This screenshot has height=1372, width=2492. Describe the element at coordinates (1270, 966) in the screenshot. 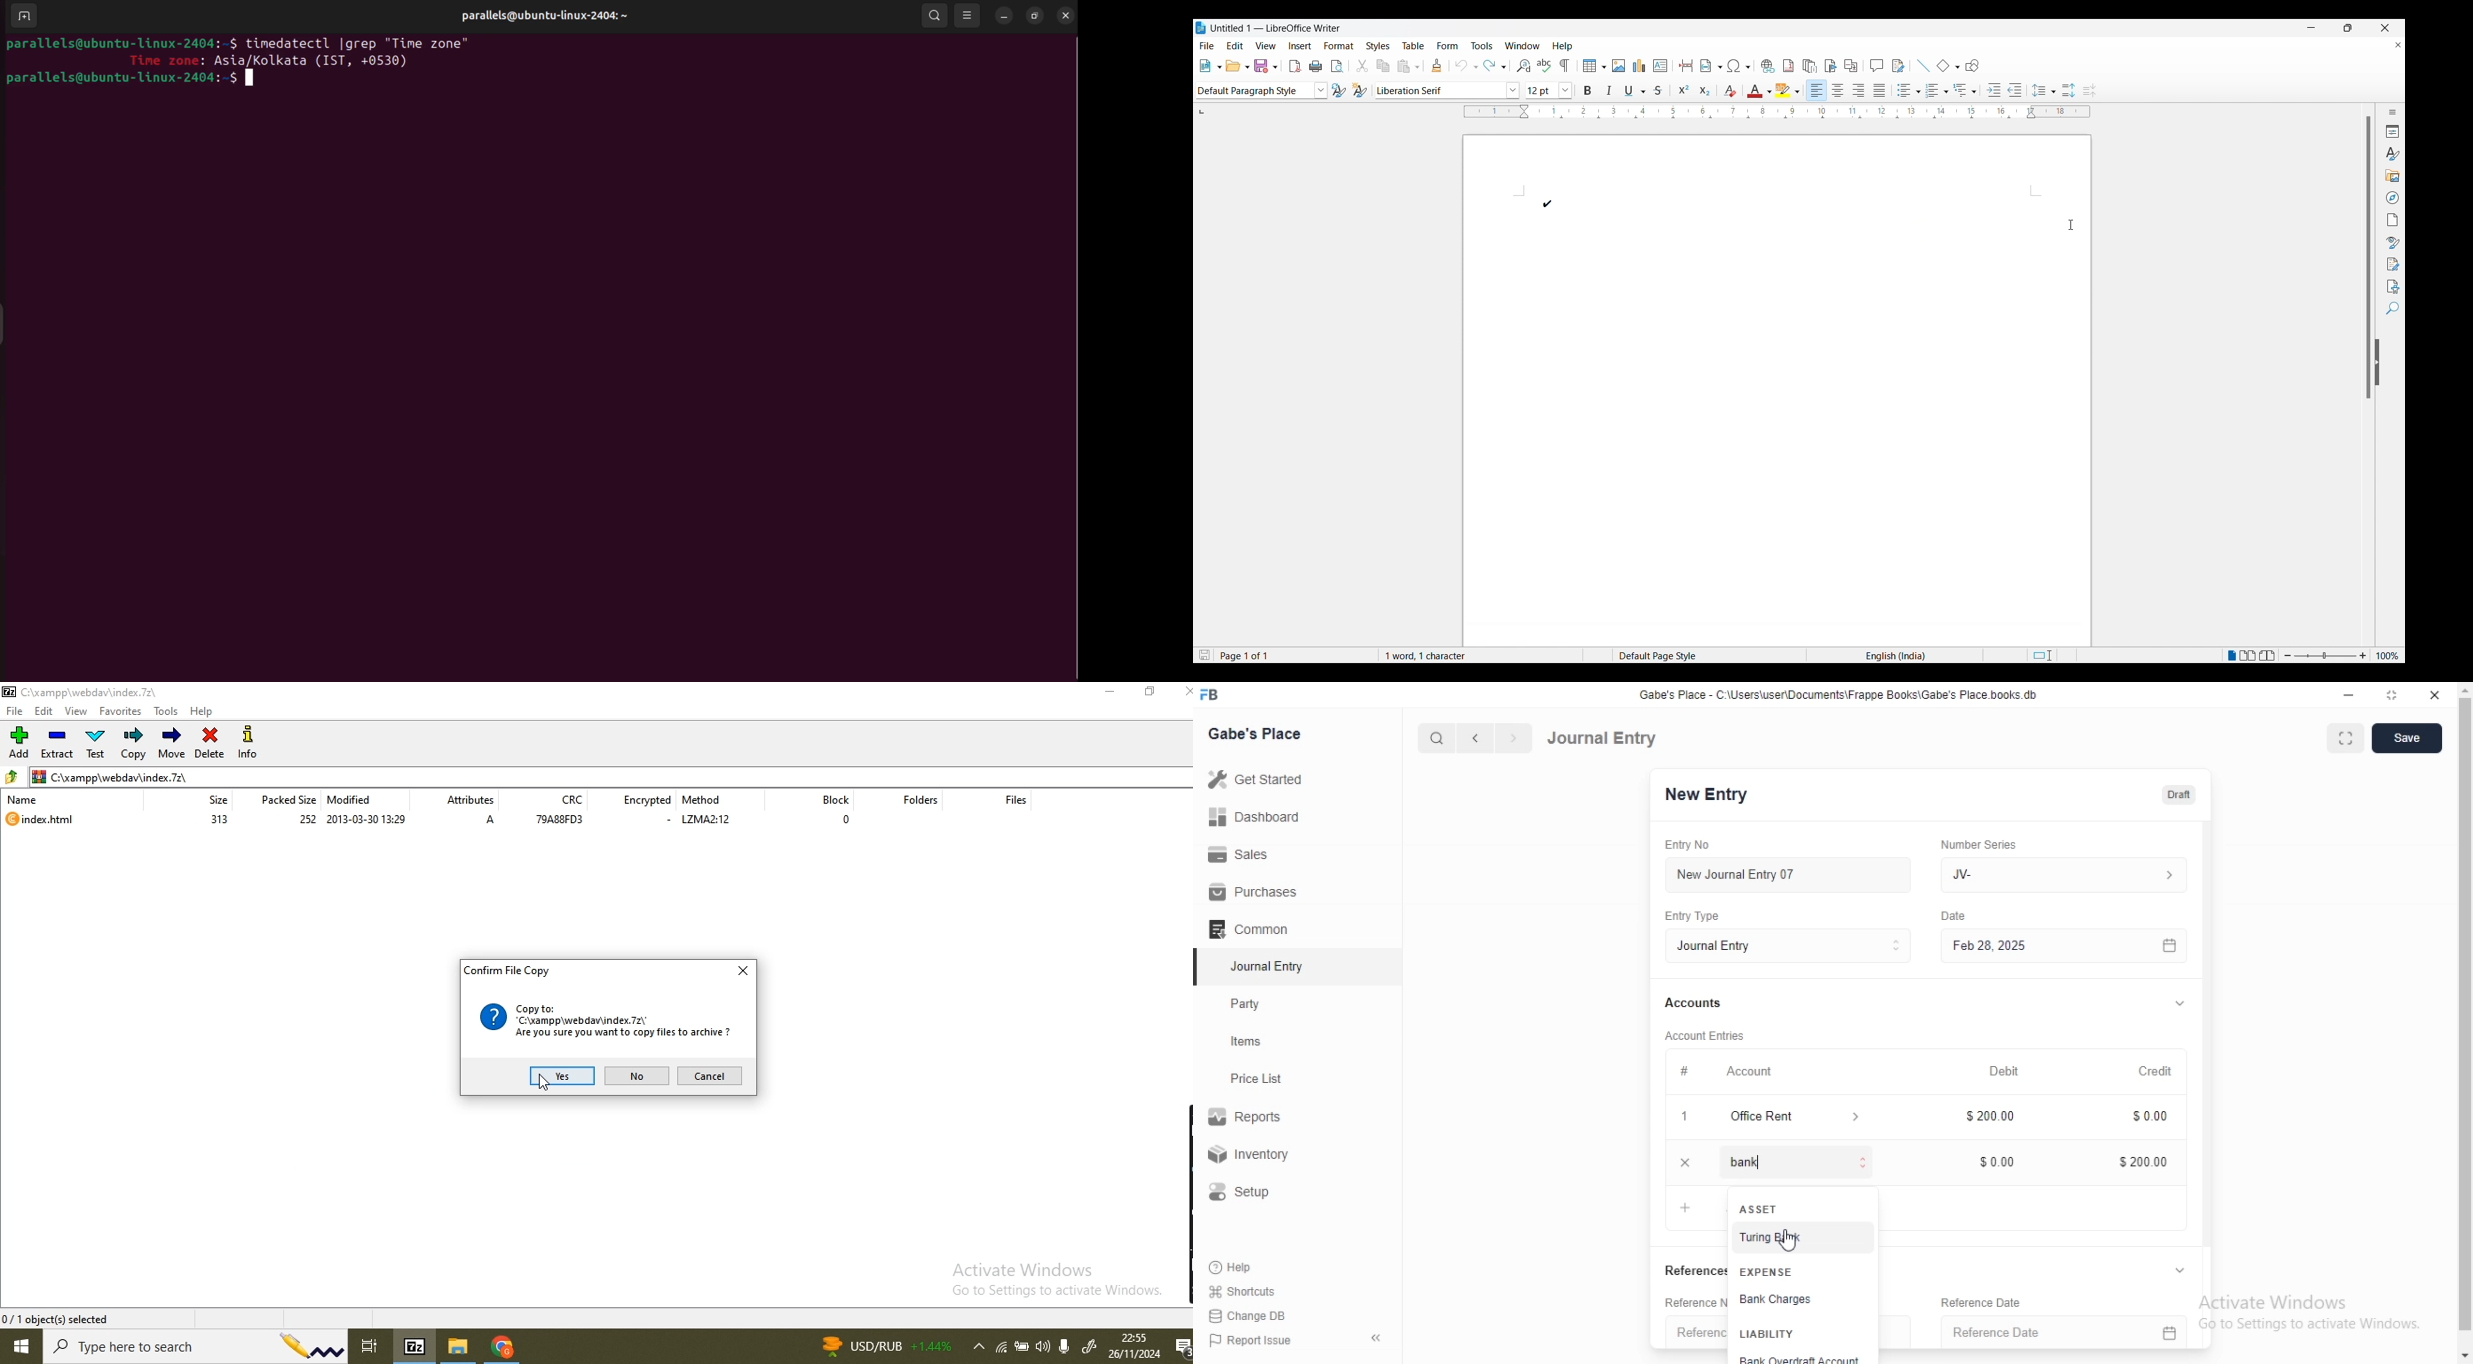

I see `‘Journal Entry` at that location.